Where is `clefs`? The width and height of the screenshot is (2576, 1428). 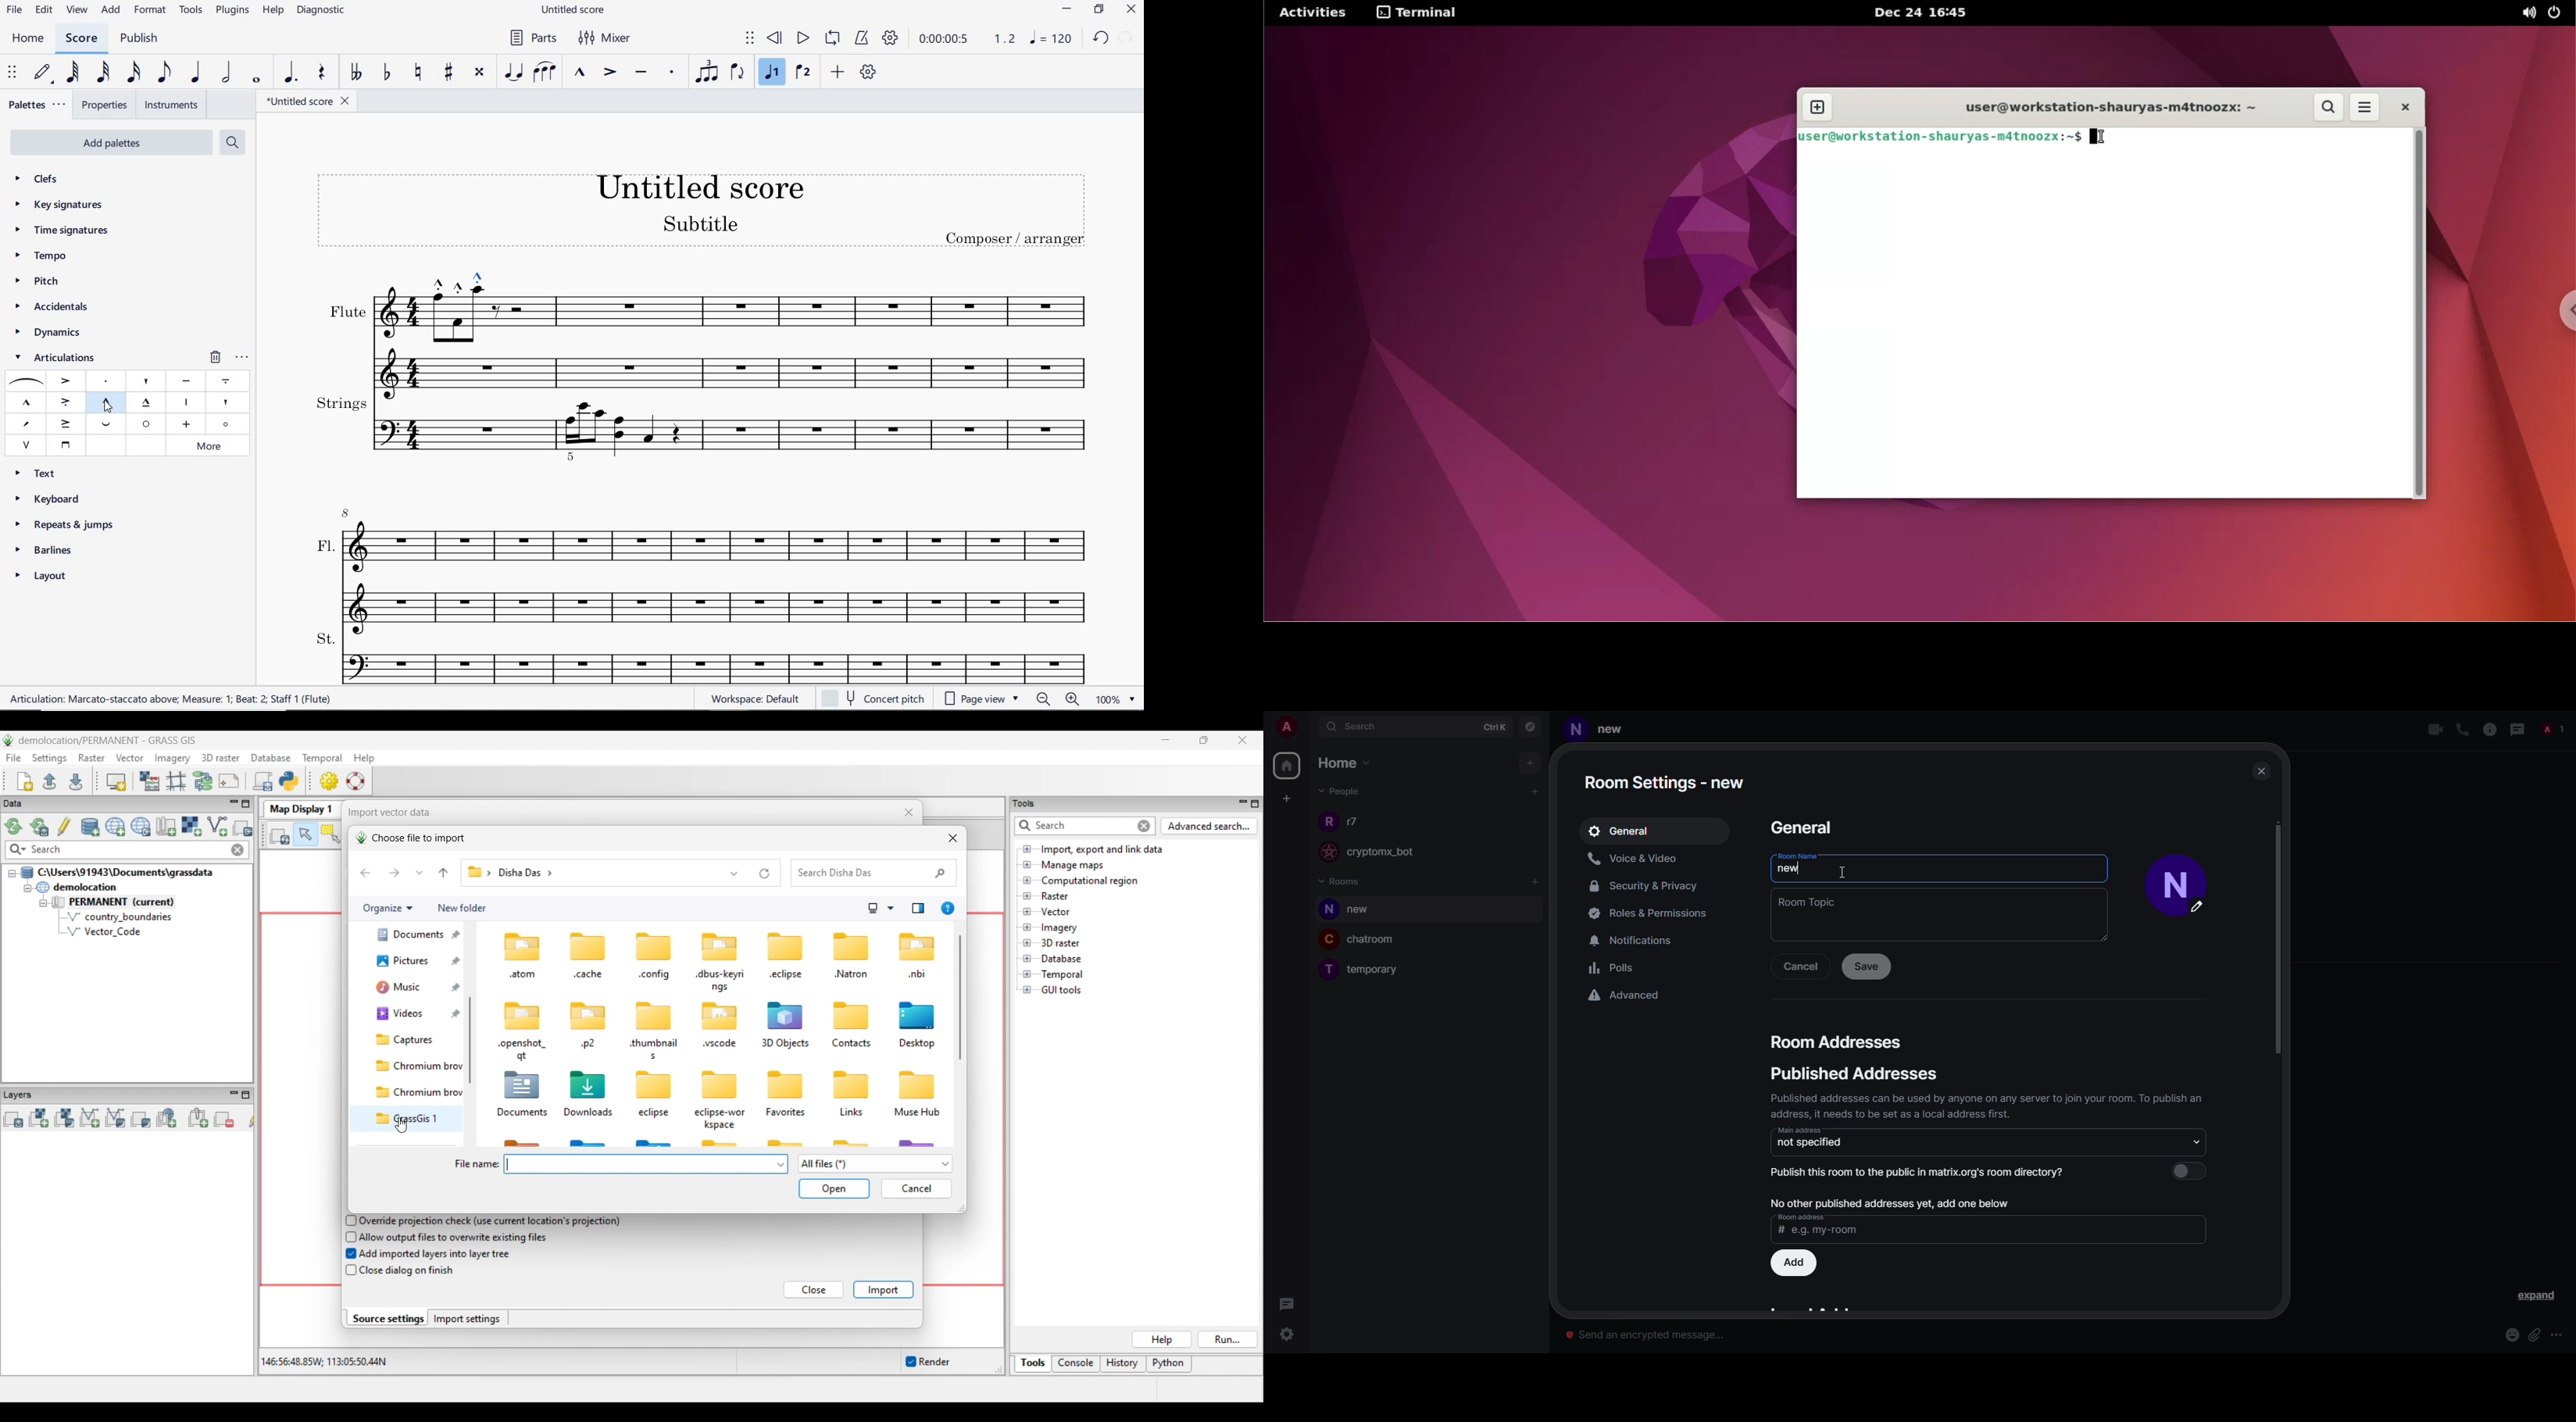 clefs is located at coordinates (39, 180).